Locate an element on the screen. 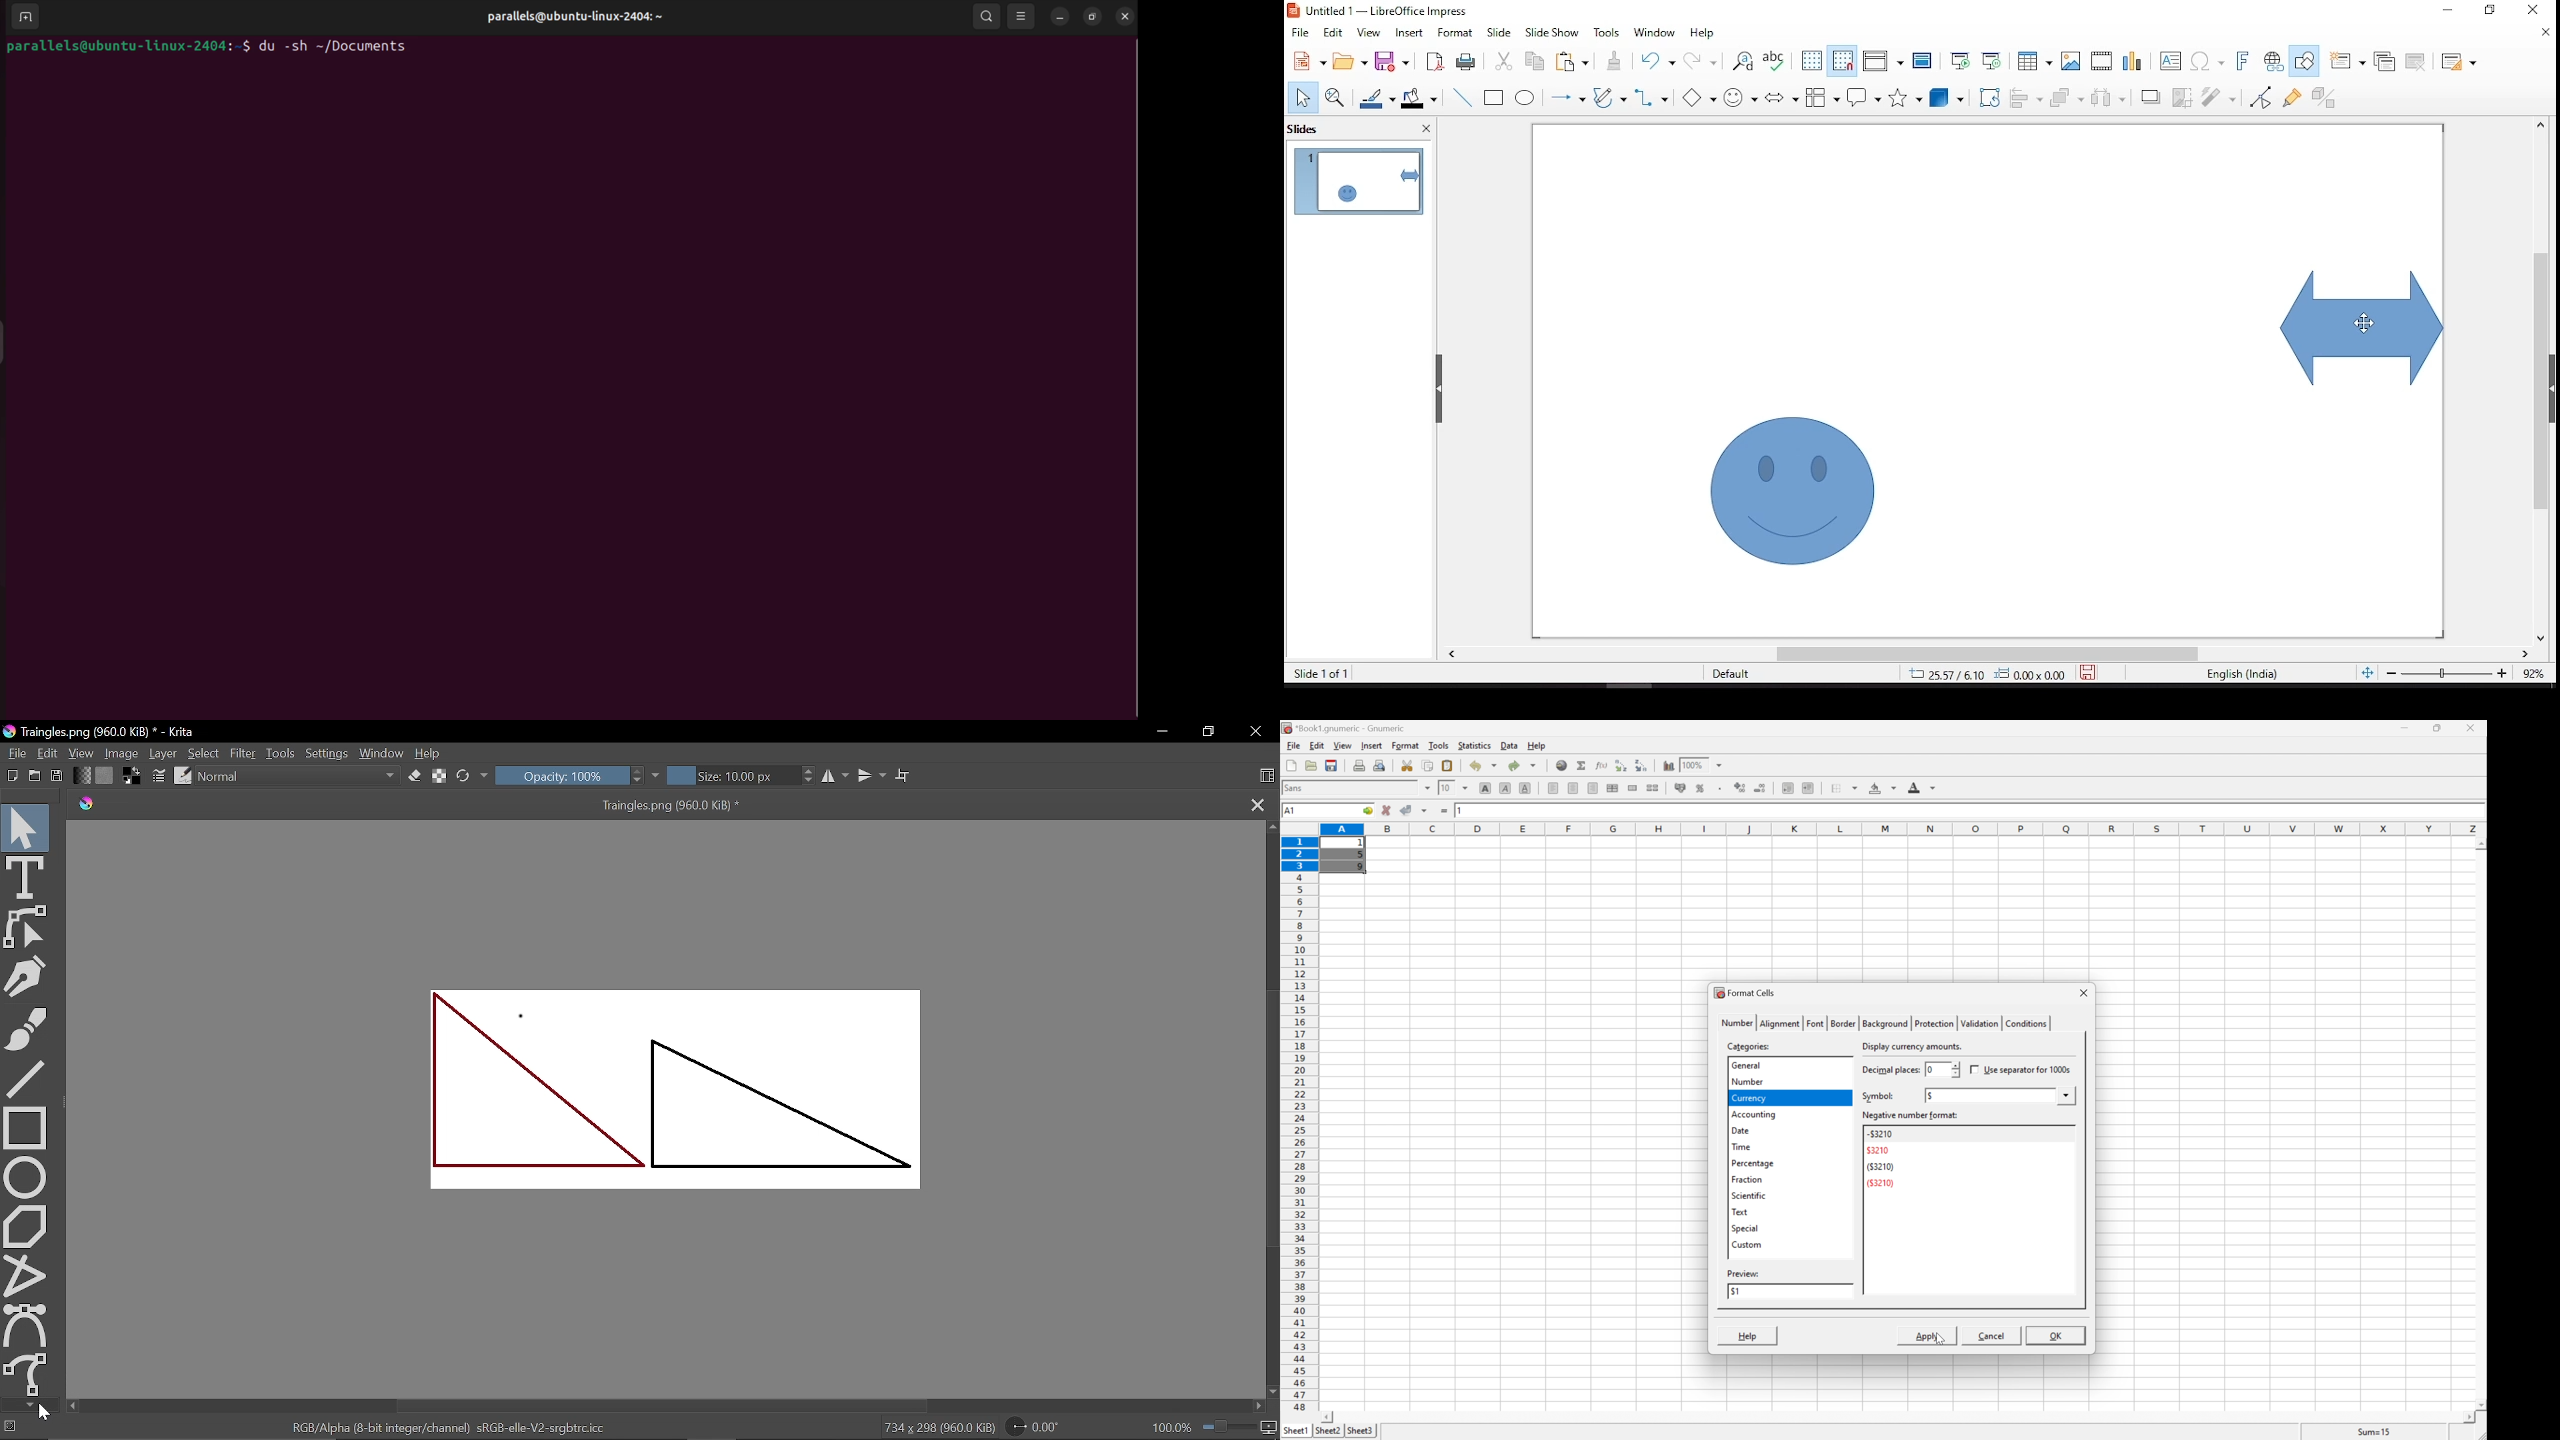 The height and width of the screenshot is (1456, 2576). drop down is located at coordinates (2068, 1095).